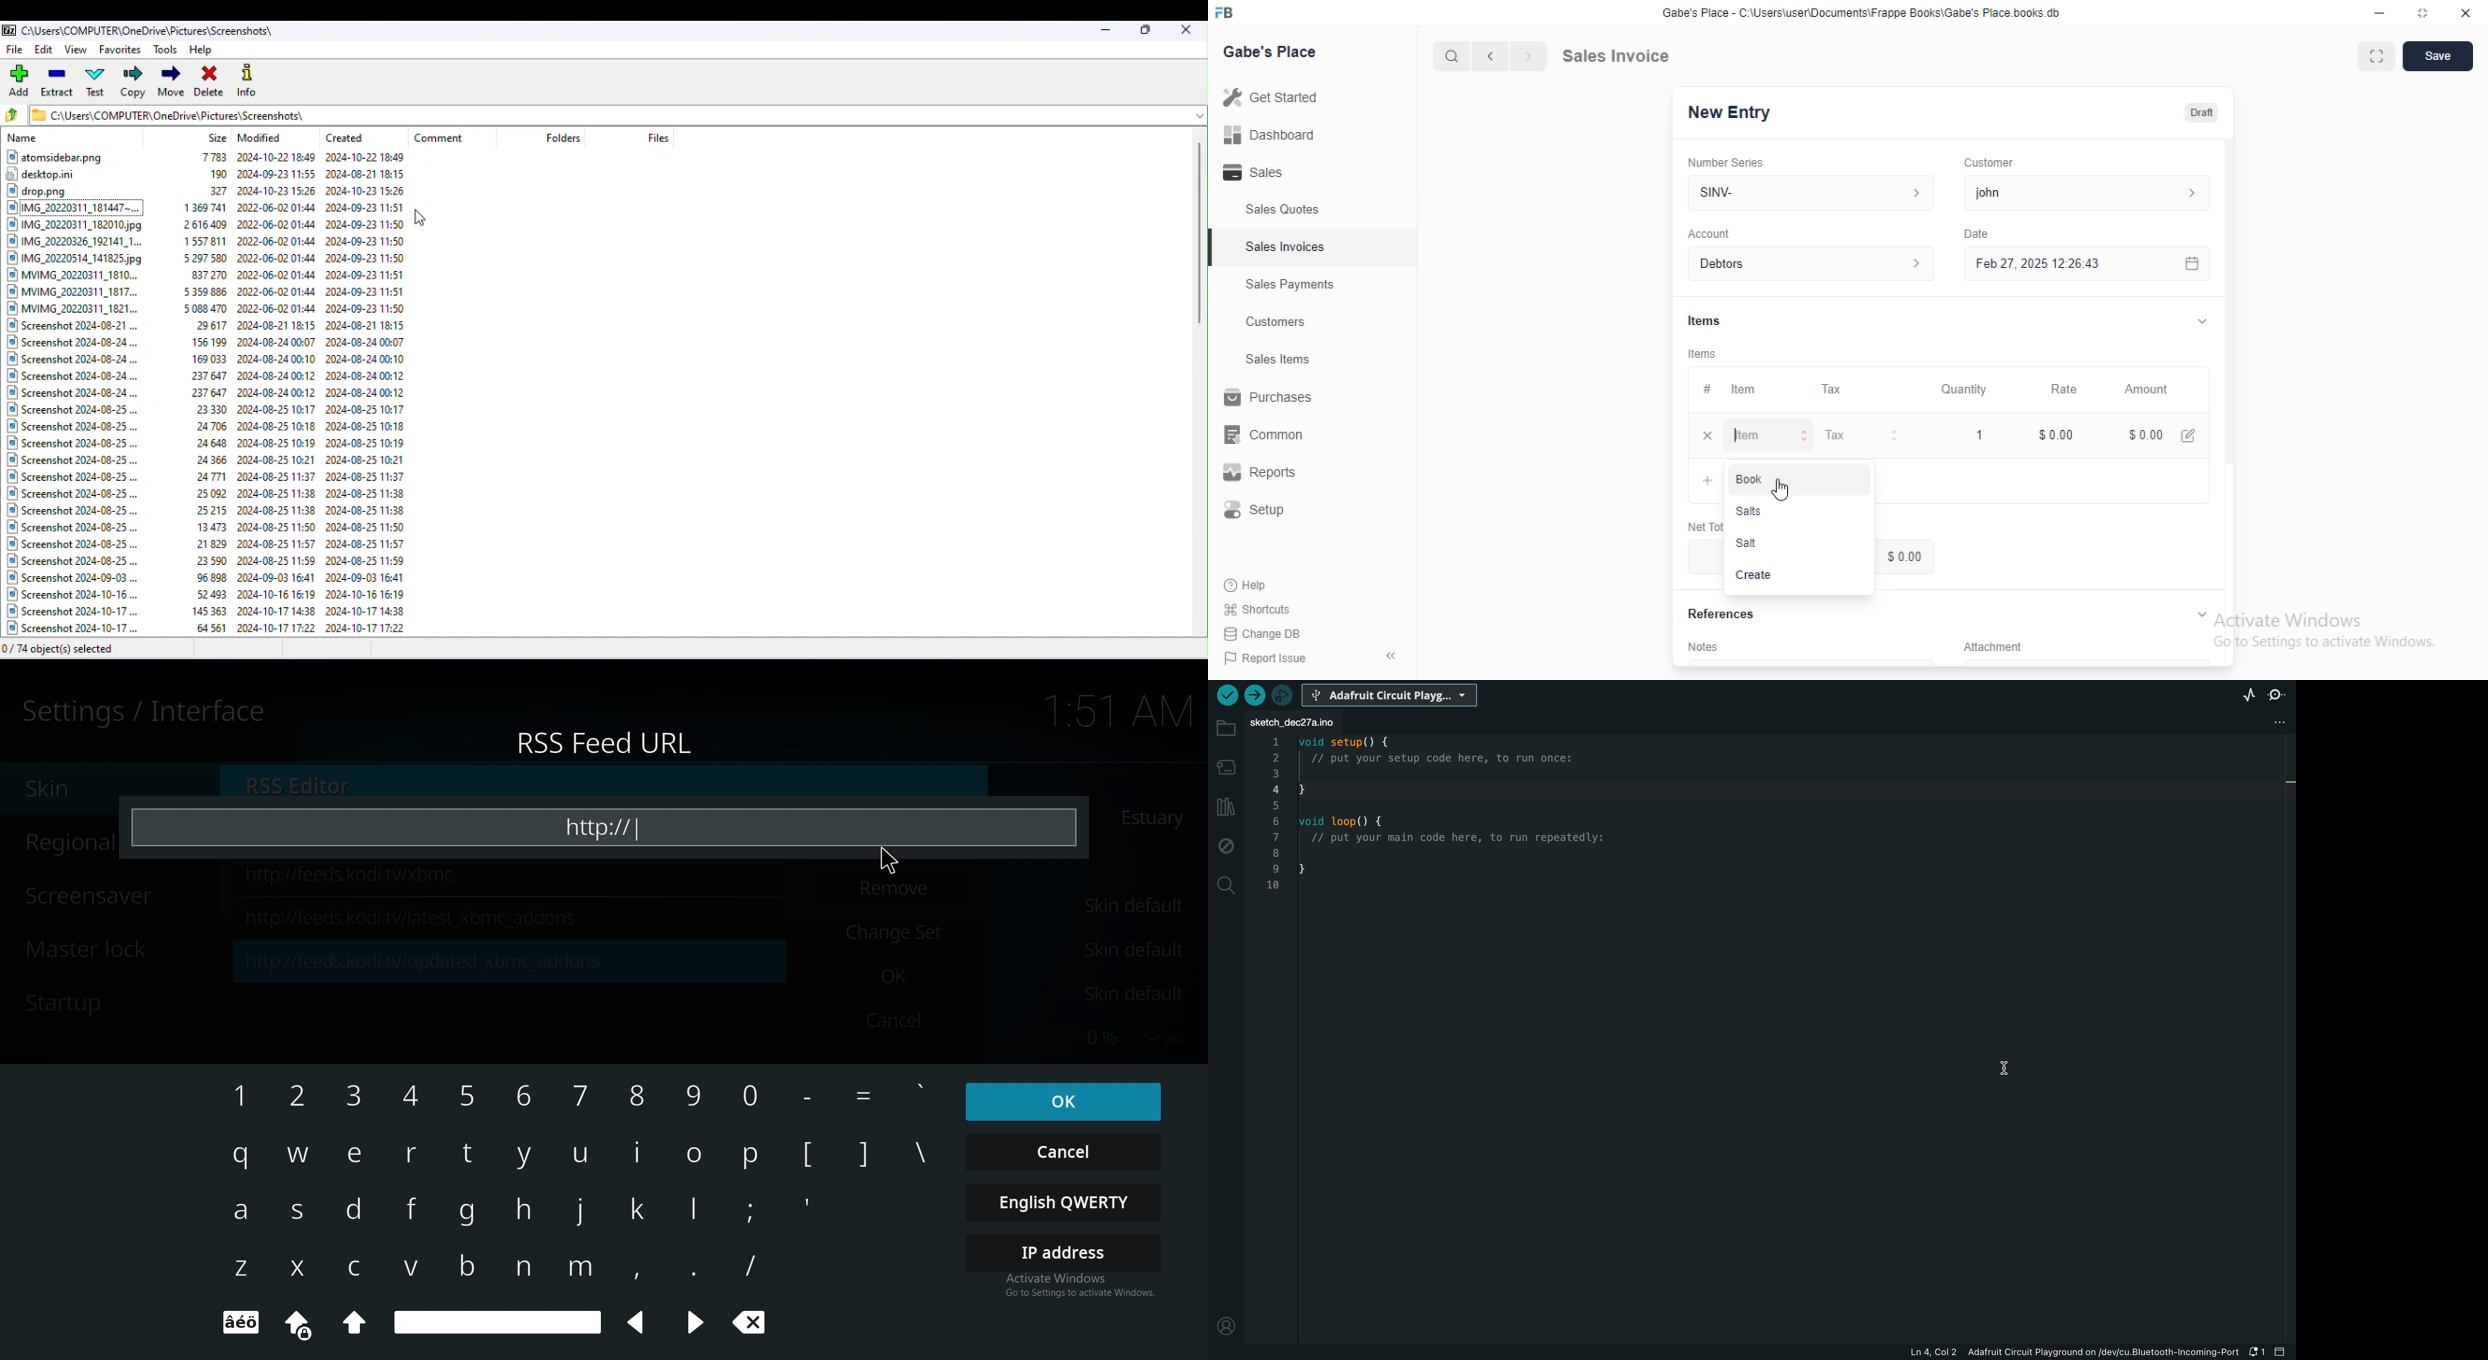 The image size is (2492, 1372). I want to click on #, so click(1710, 389).